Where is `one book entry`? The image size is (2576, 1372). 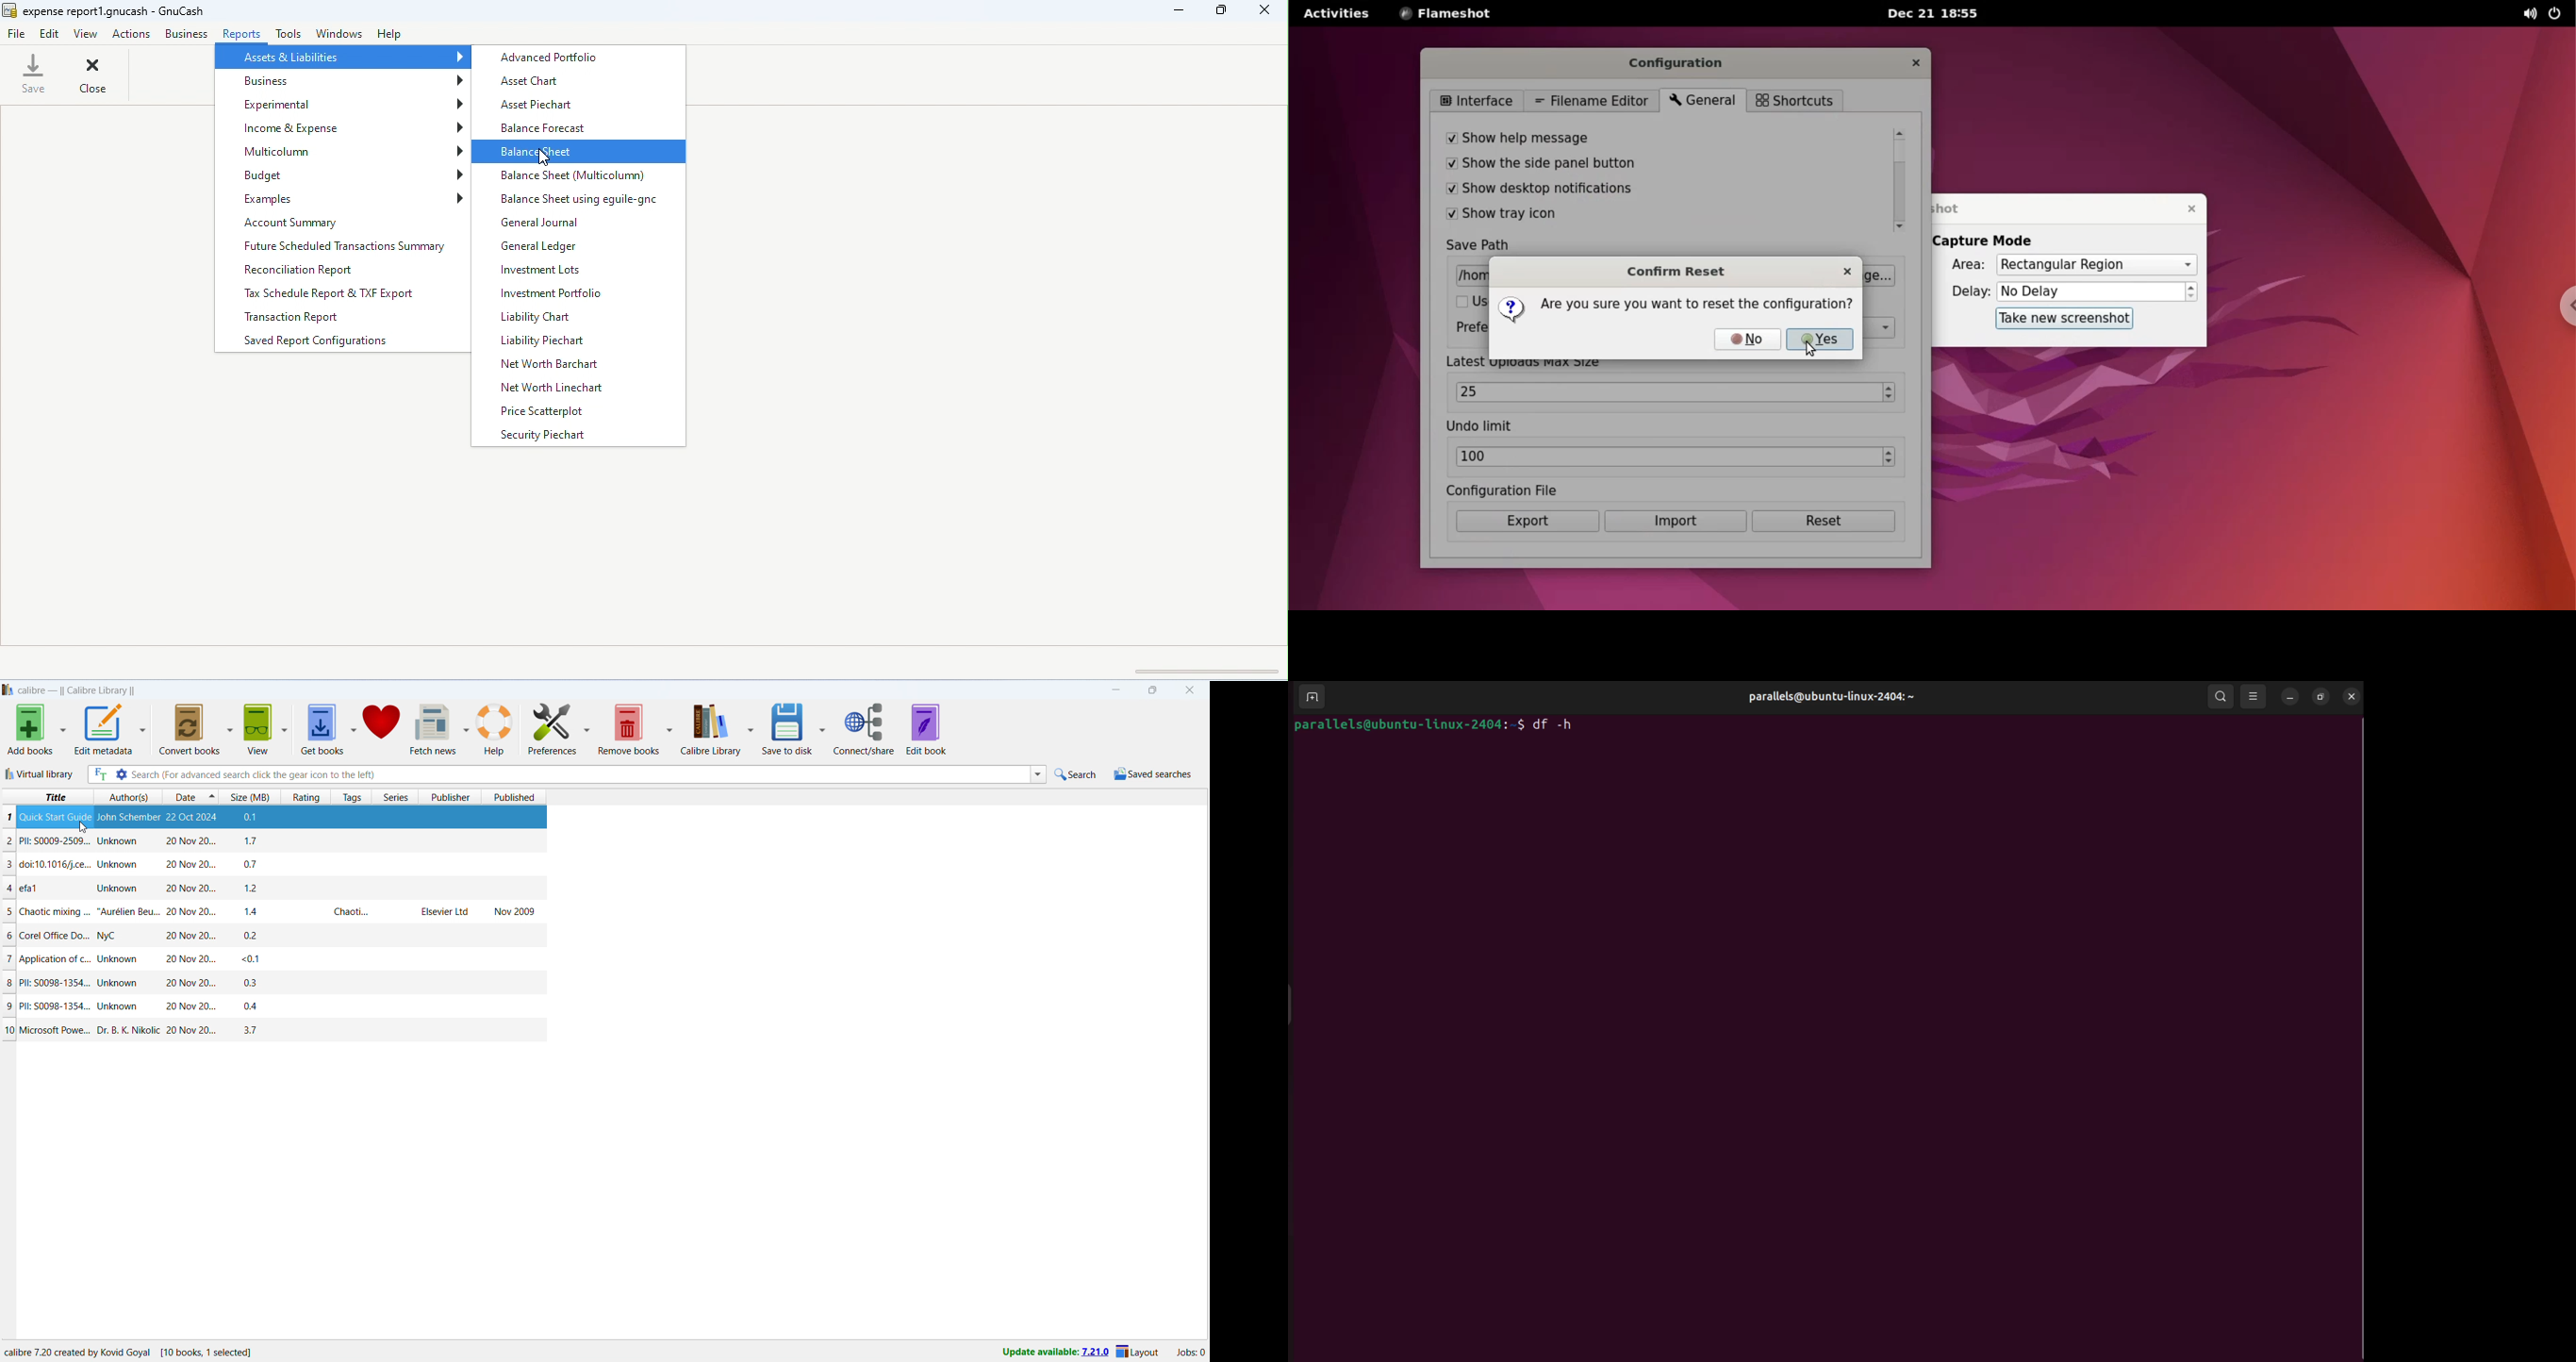 one book entry is located at coordinates (271, 911).